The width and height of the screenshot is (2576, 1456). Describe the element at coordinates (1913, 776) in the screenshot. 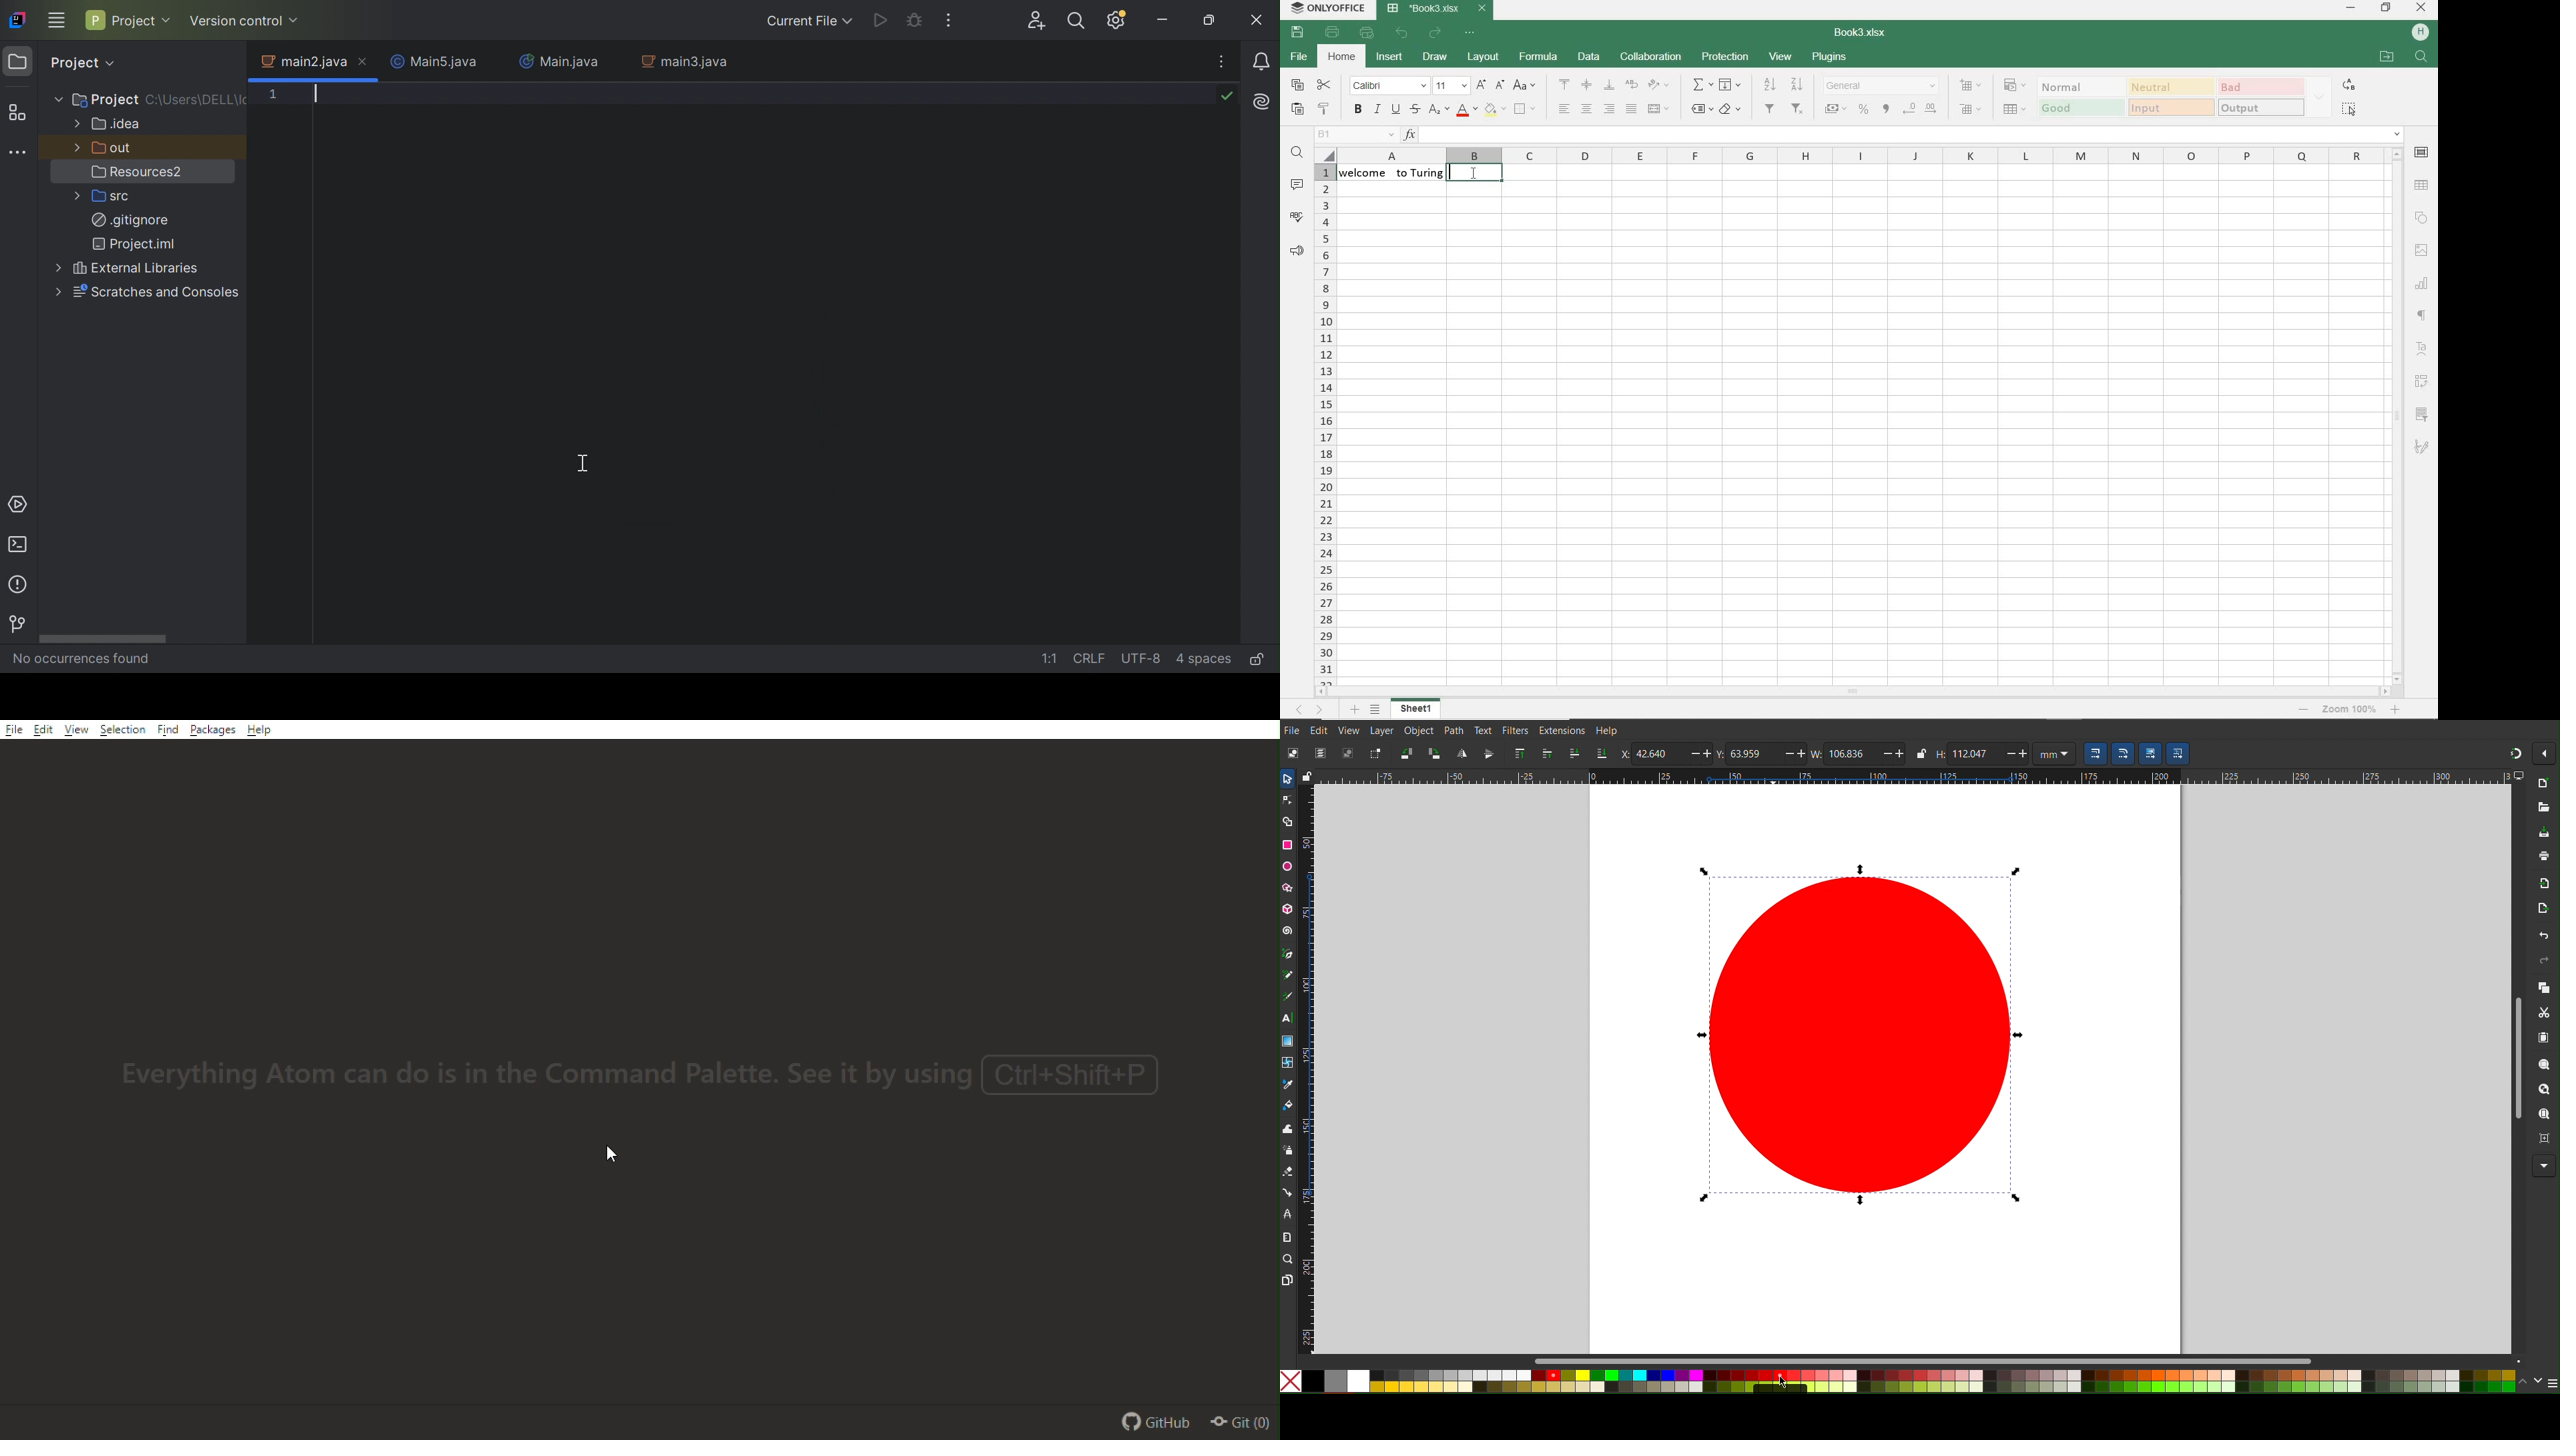

I see `Horizontal Ruler` at that location.